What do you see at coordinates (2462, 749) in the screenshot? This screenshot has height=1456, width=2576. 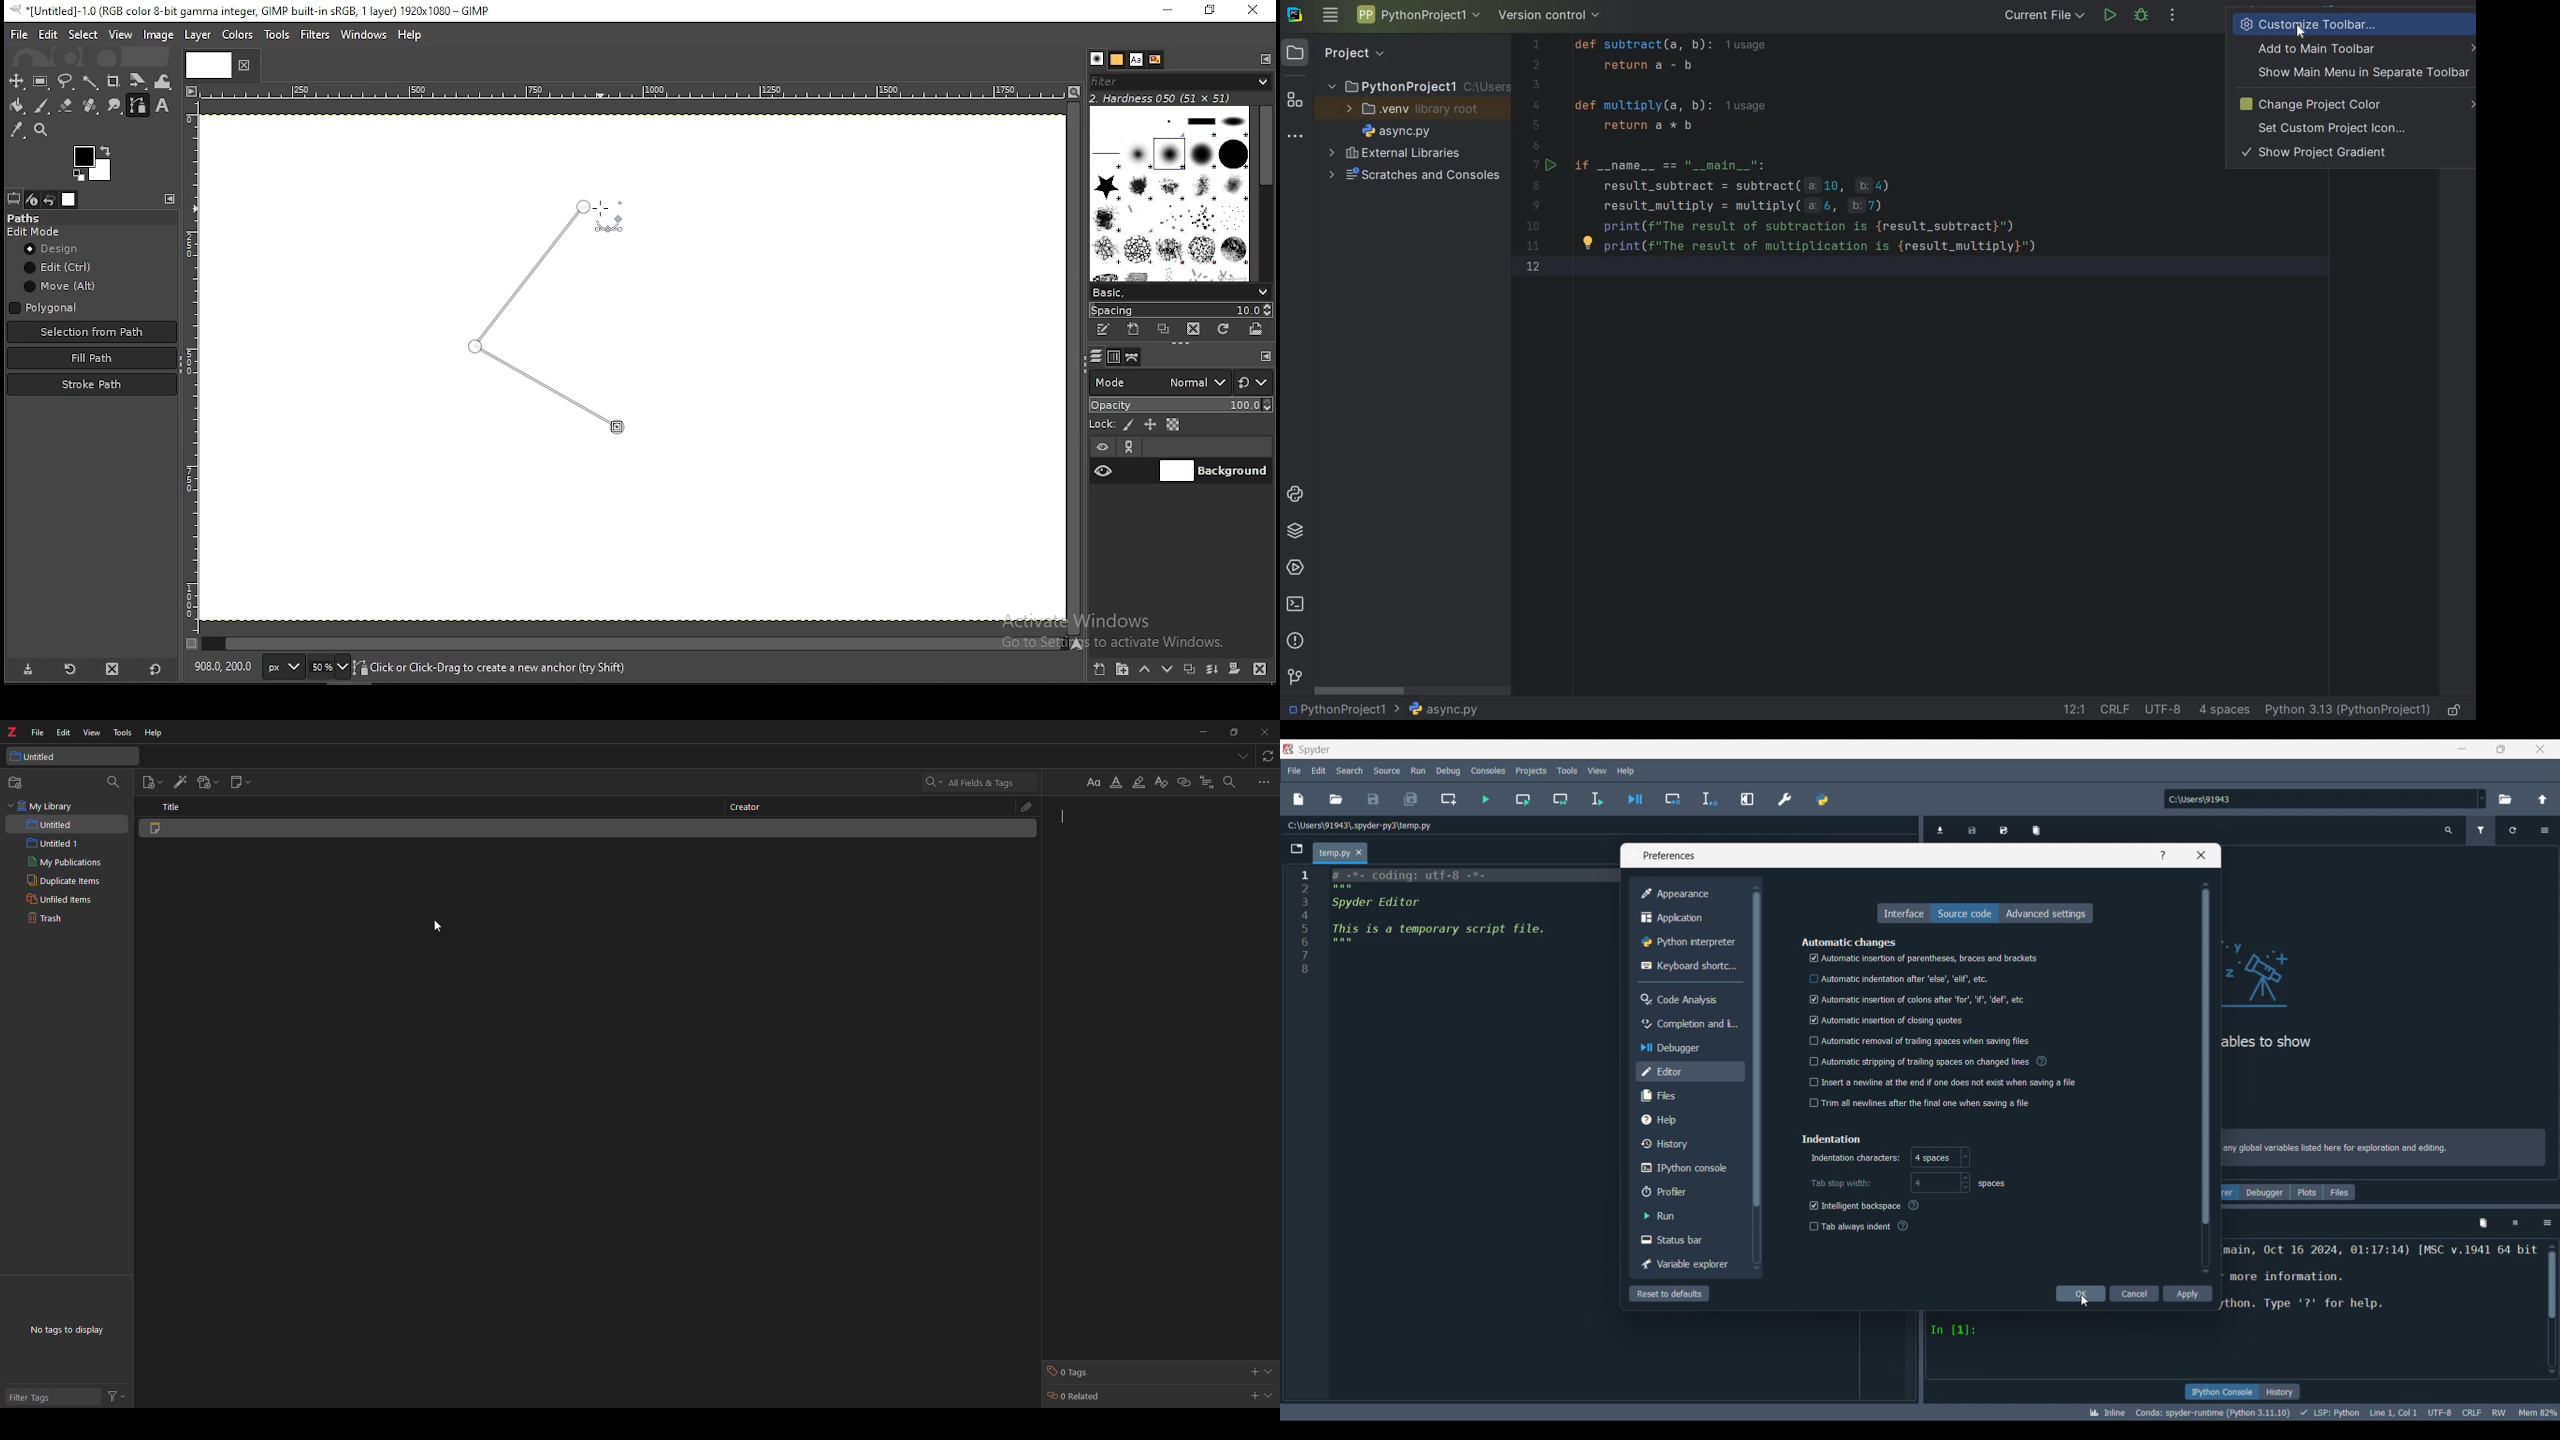 I see `Minimize` at bounding box center [2462, 749].